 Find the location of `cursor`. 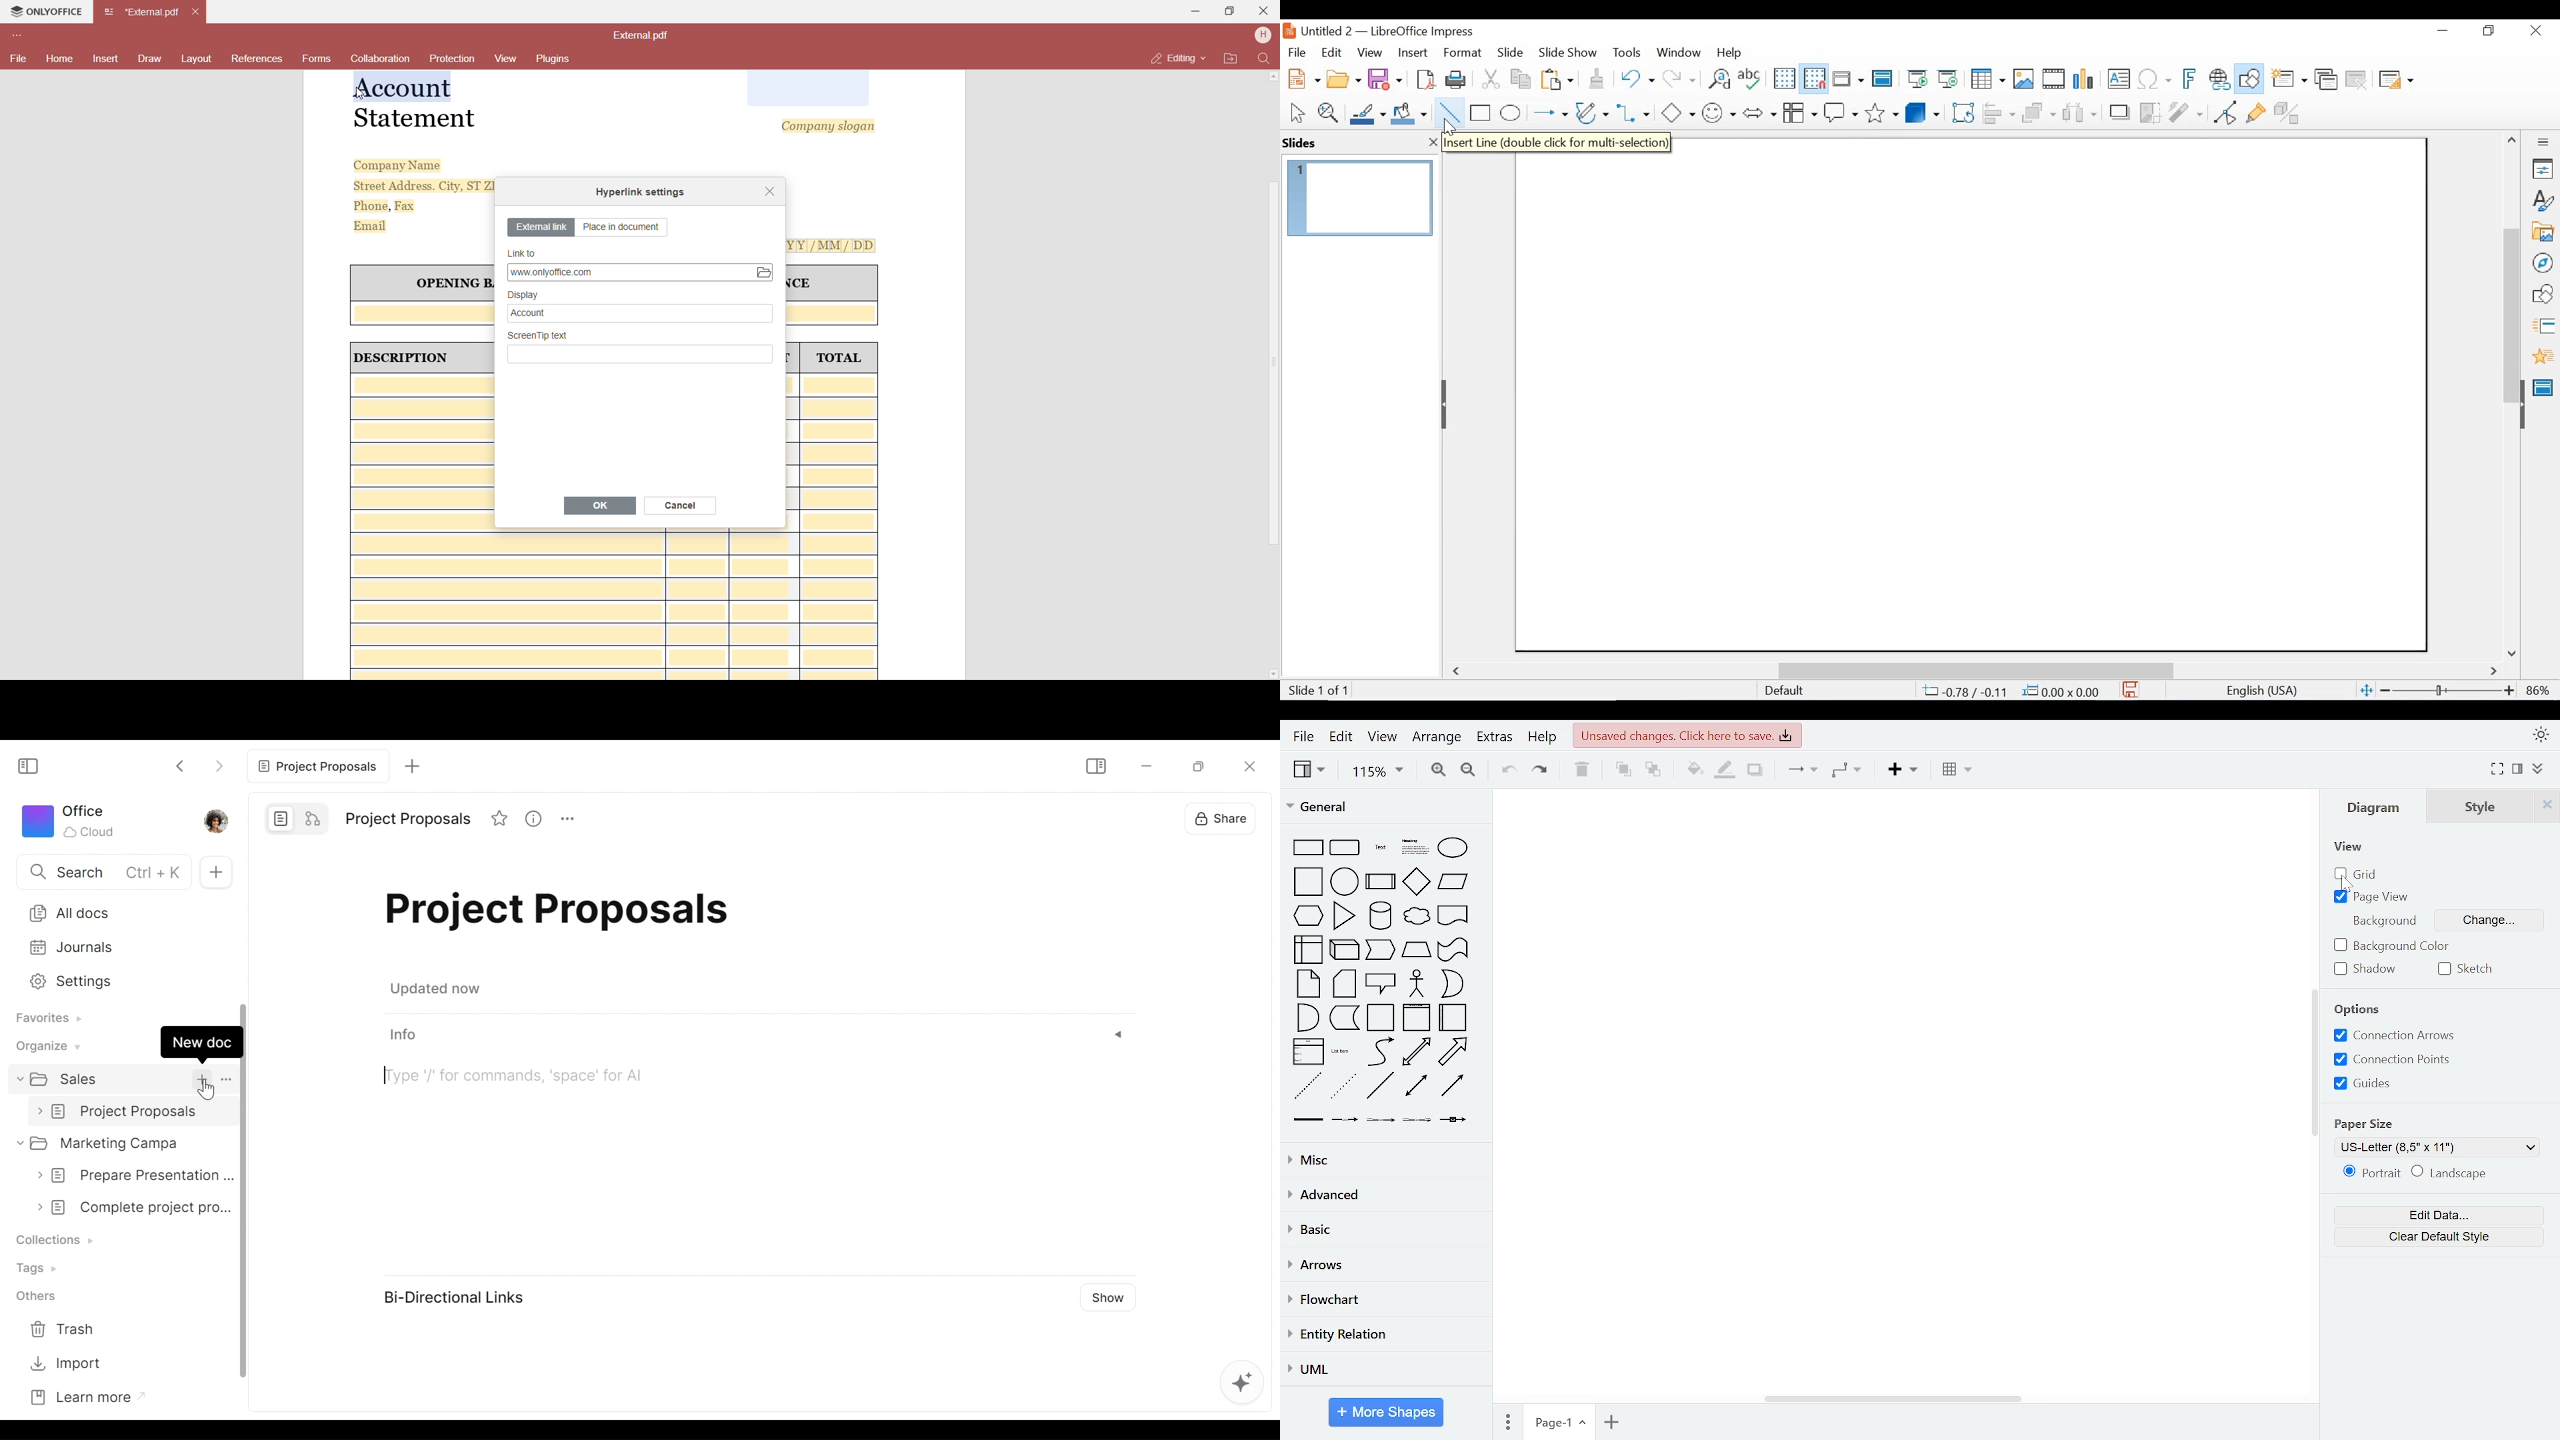

cursor is located at coordinates (2350, 886).